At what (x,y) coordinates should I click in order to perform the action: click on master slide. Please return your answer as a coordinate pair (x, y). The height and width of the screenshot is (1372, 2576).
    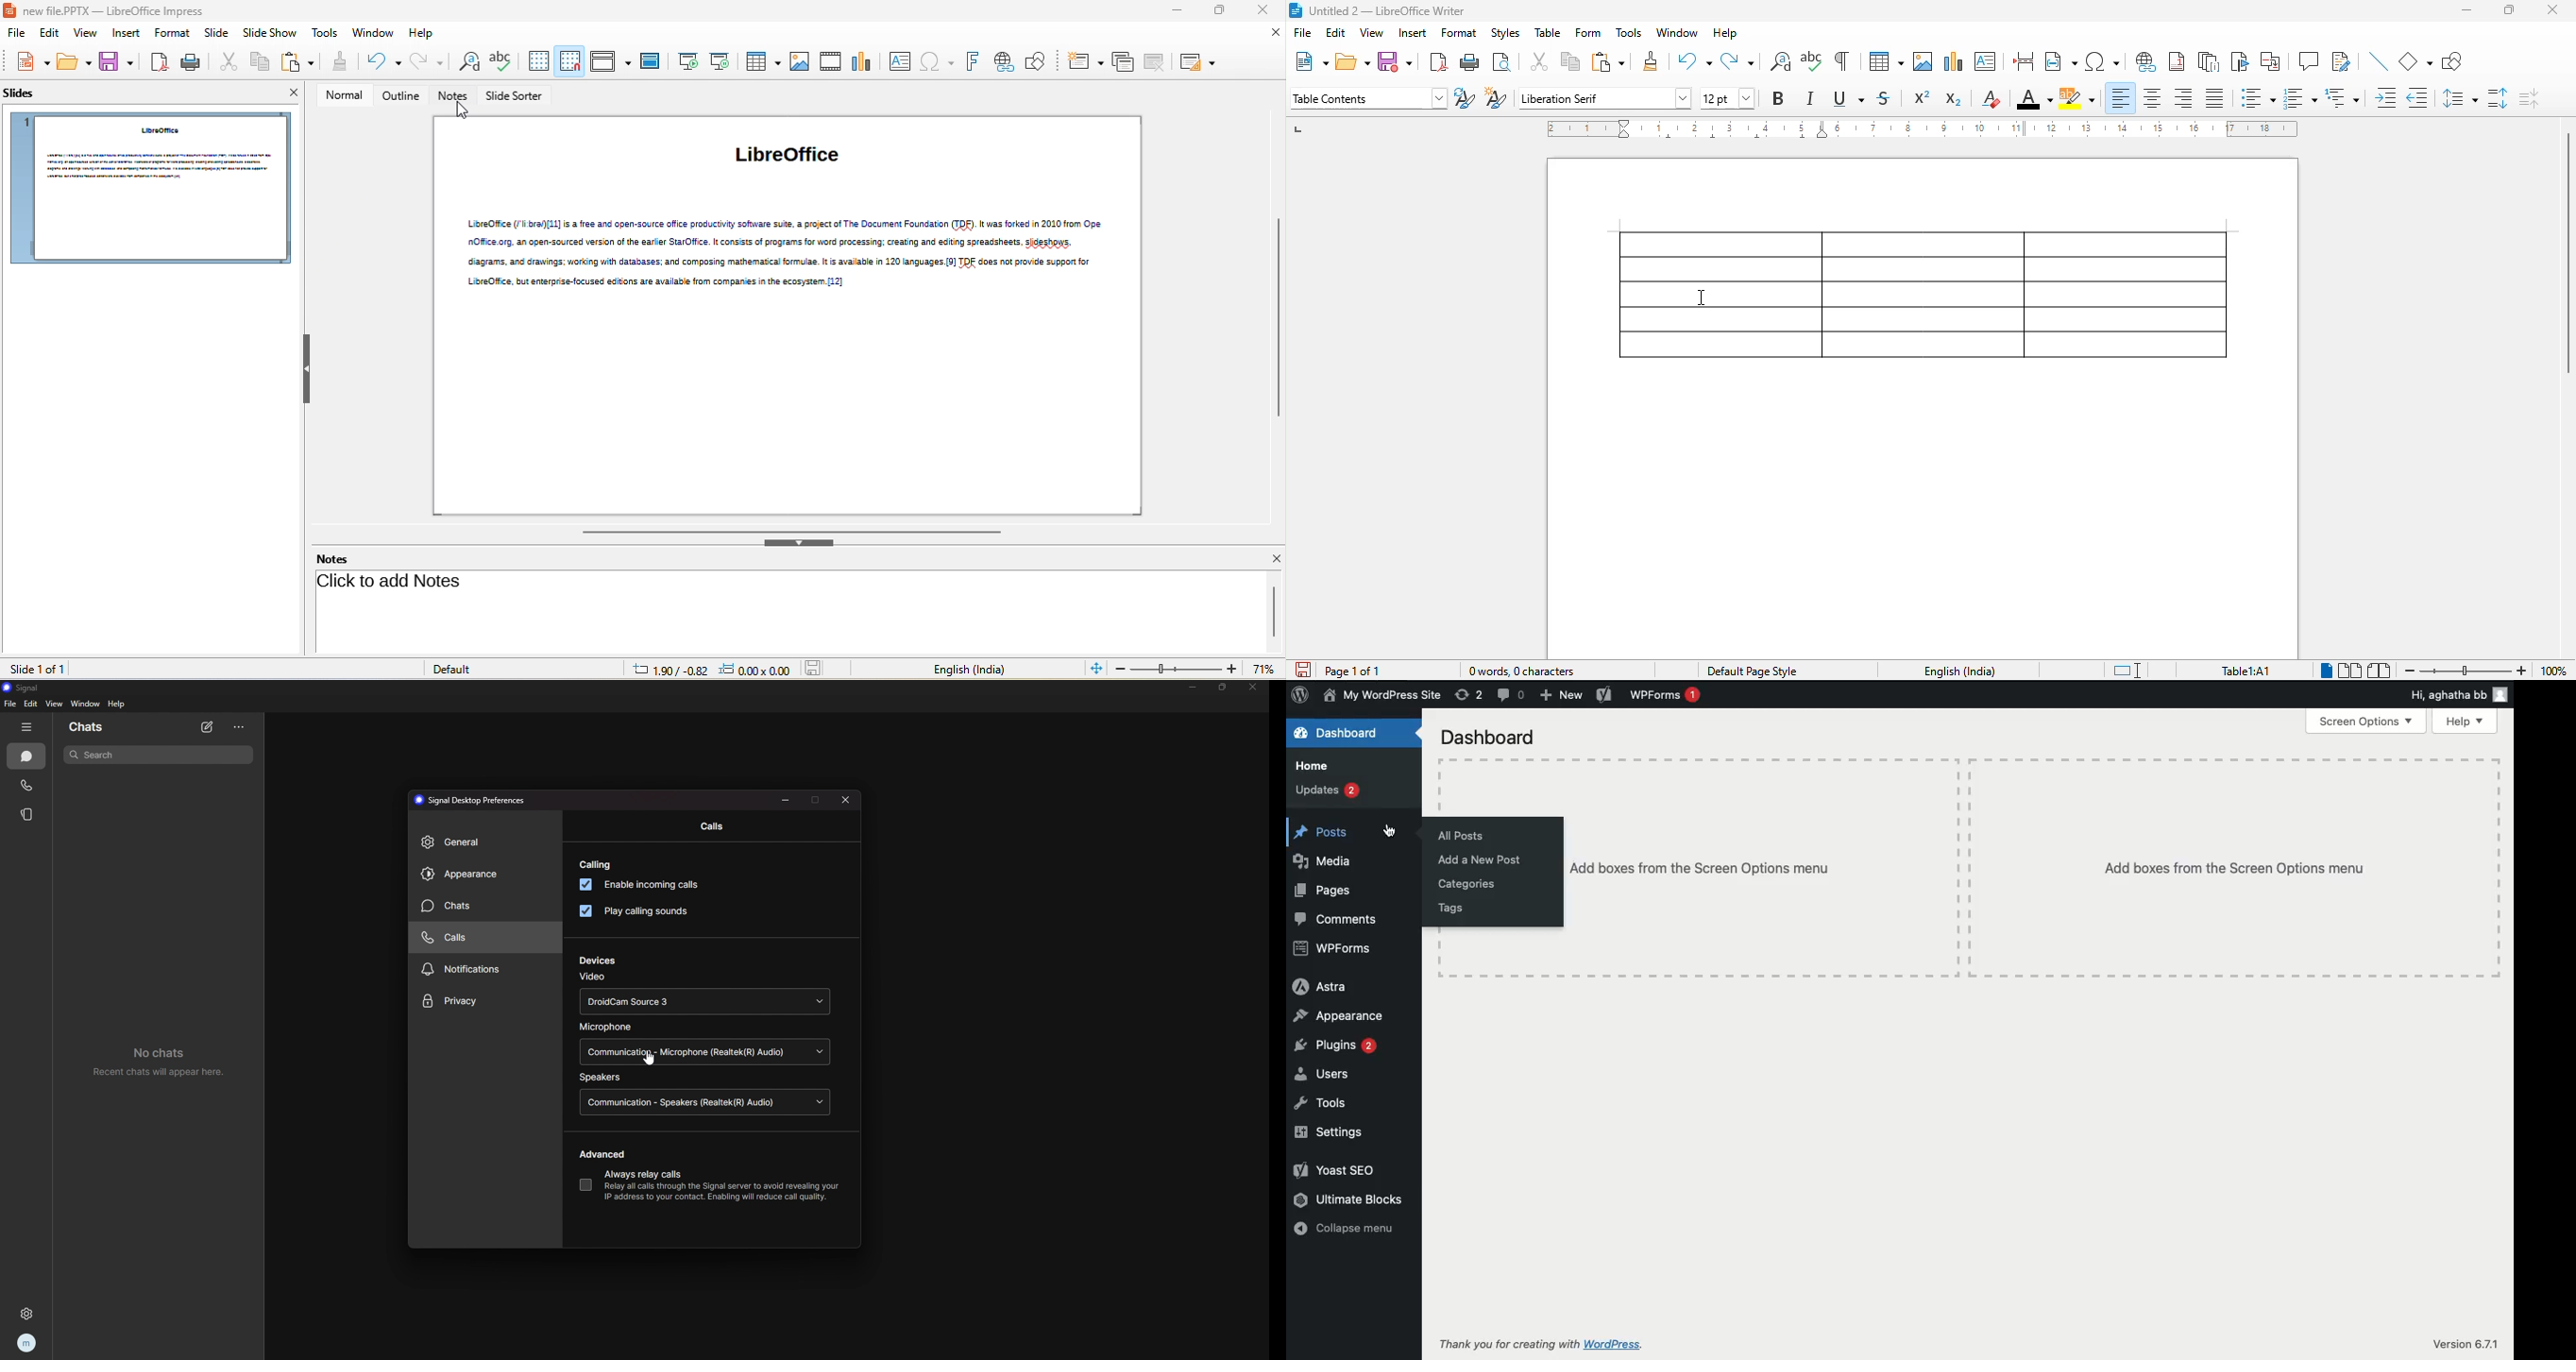
    Looking at the image, I should click on (650, 62).